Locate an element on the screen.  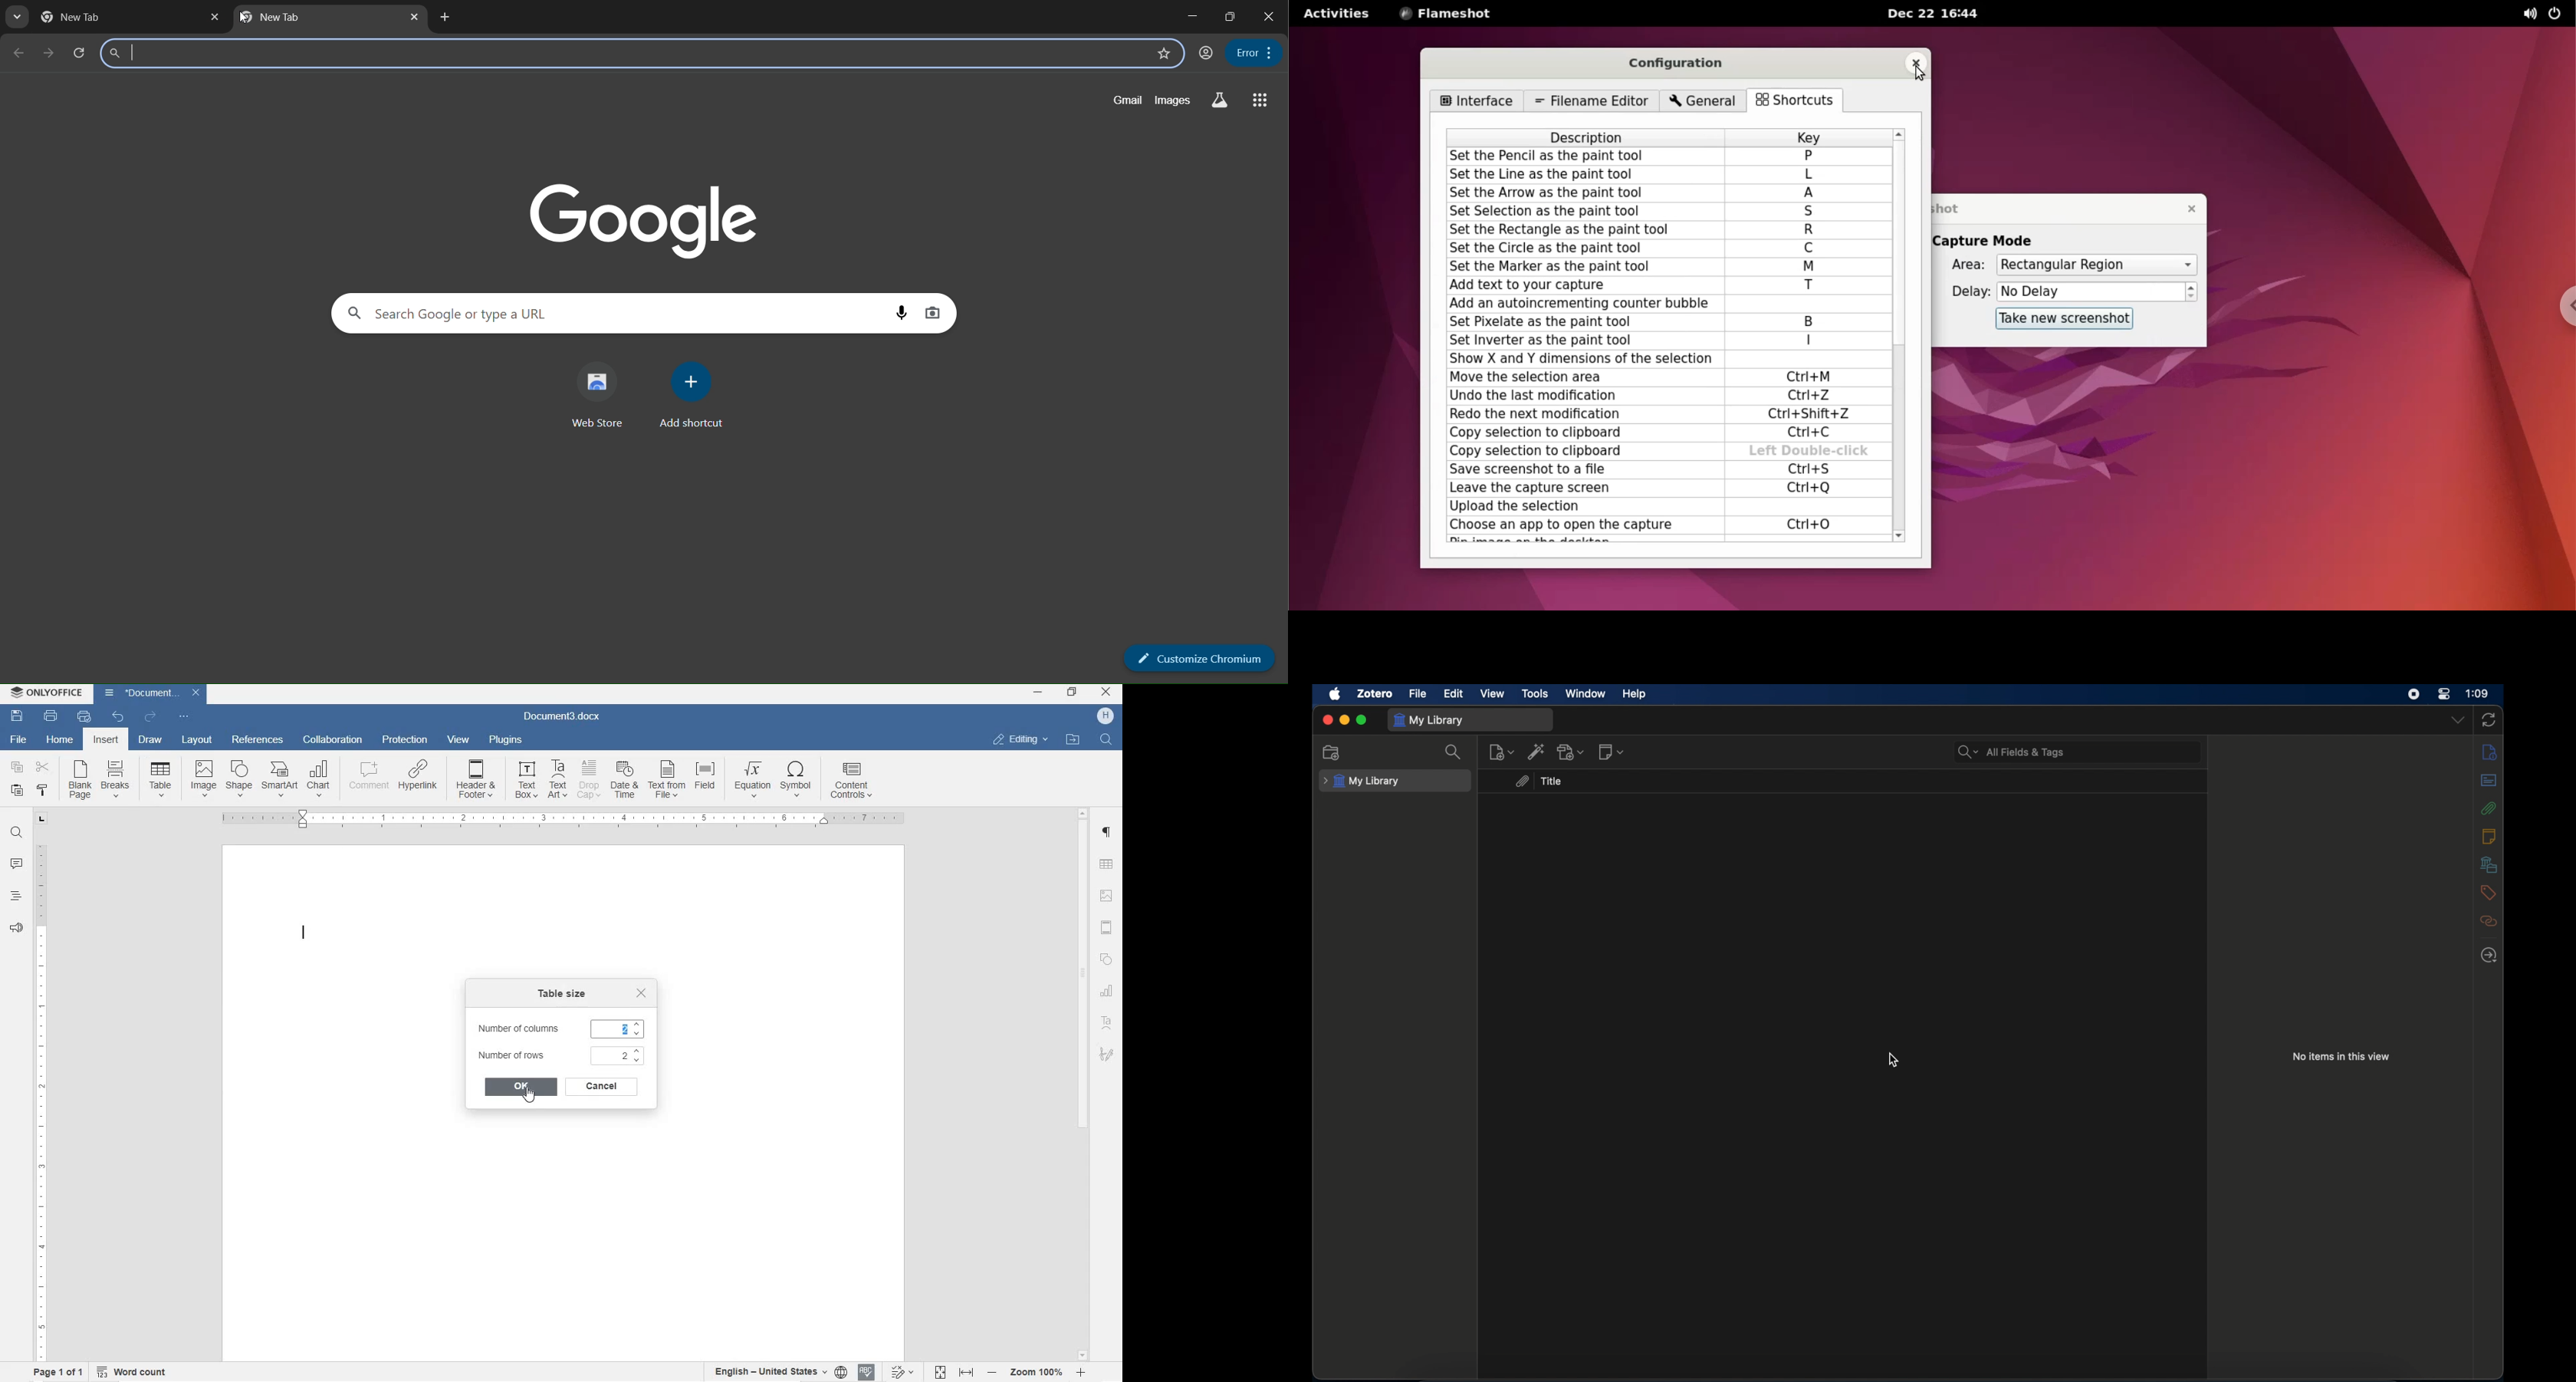
CONTENT CONTROLS is located at coordinates (853, 782).